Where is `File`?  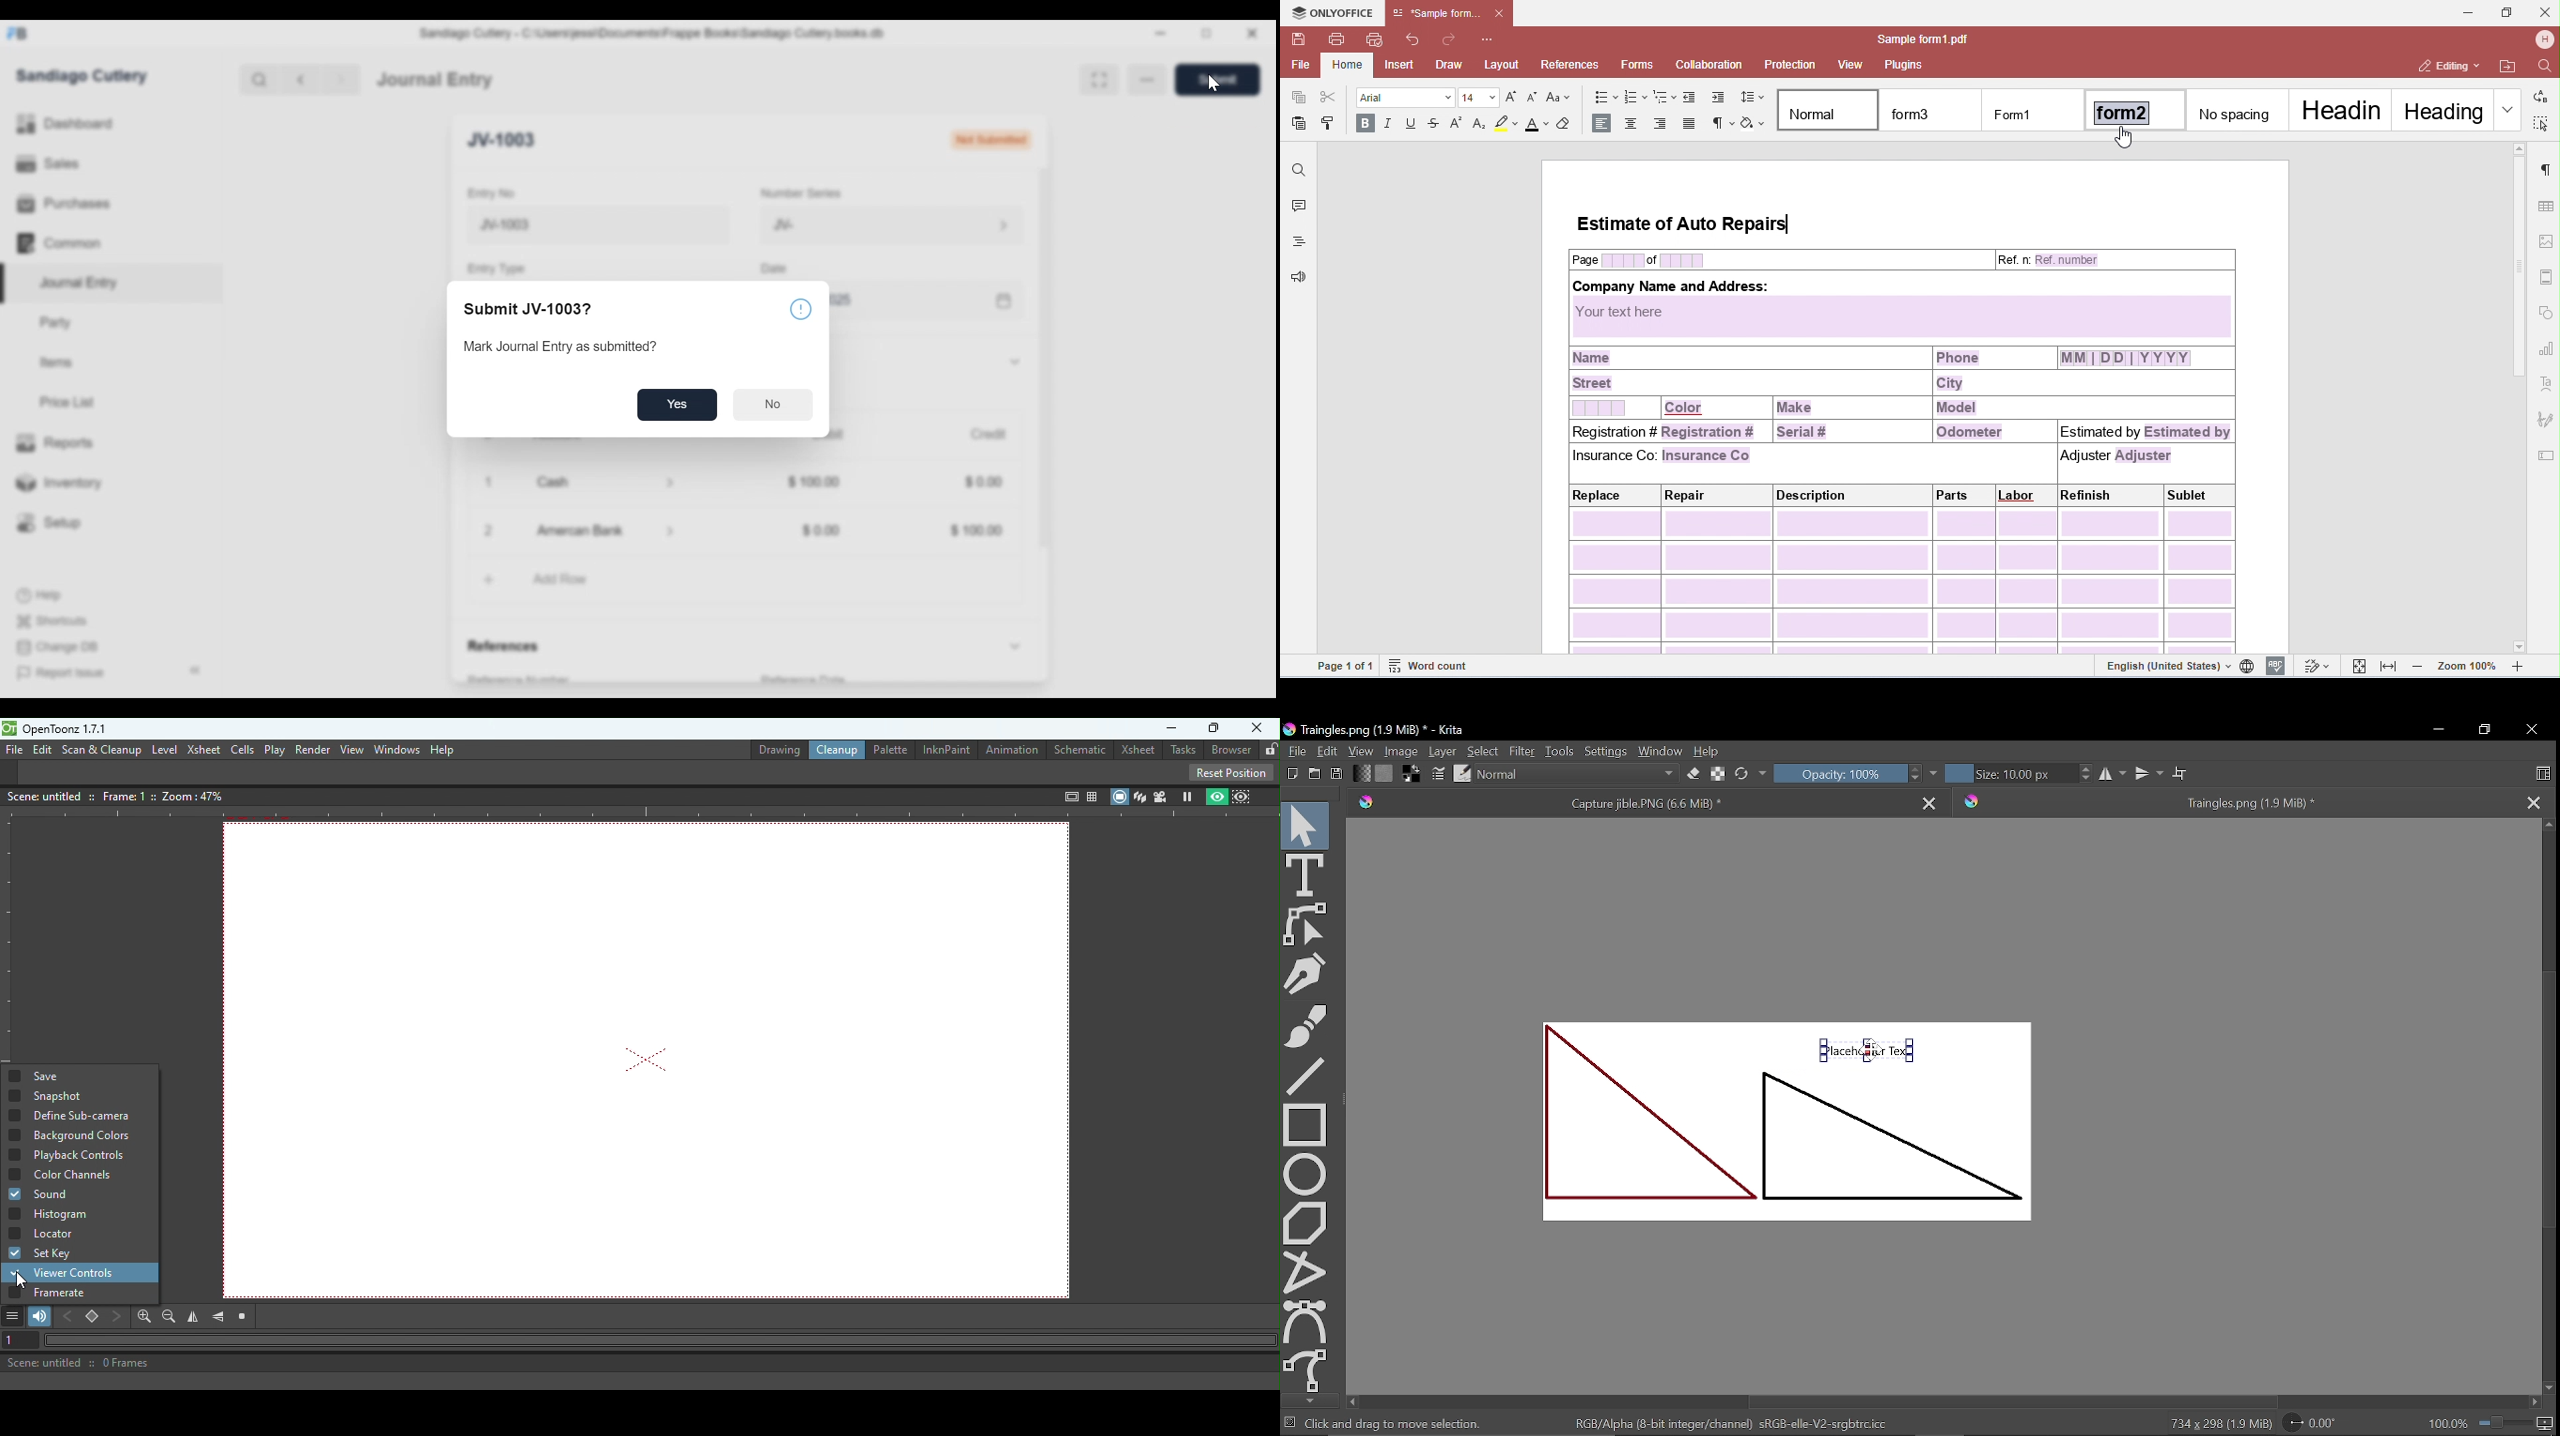
File is located at coordinates (1296, 752).